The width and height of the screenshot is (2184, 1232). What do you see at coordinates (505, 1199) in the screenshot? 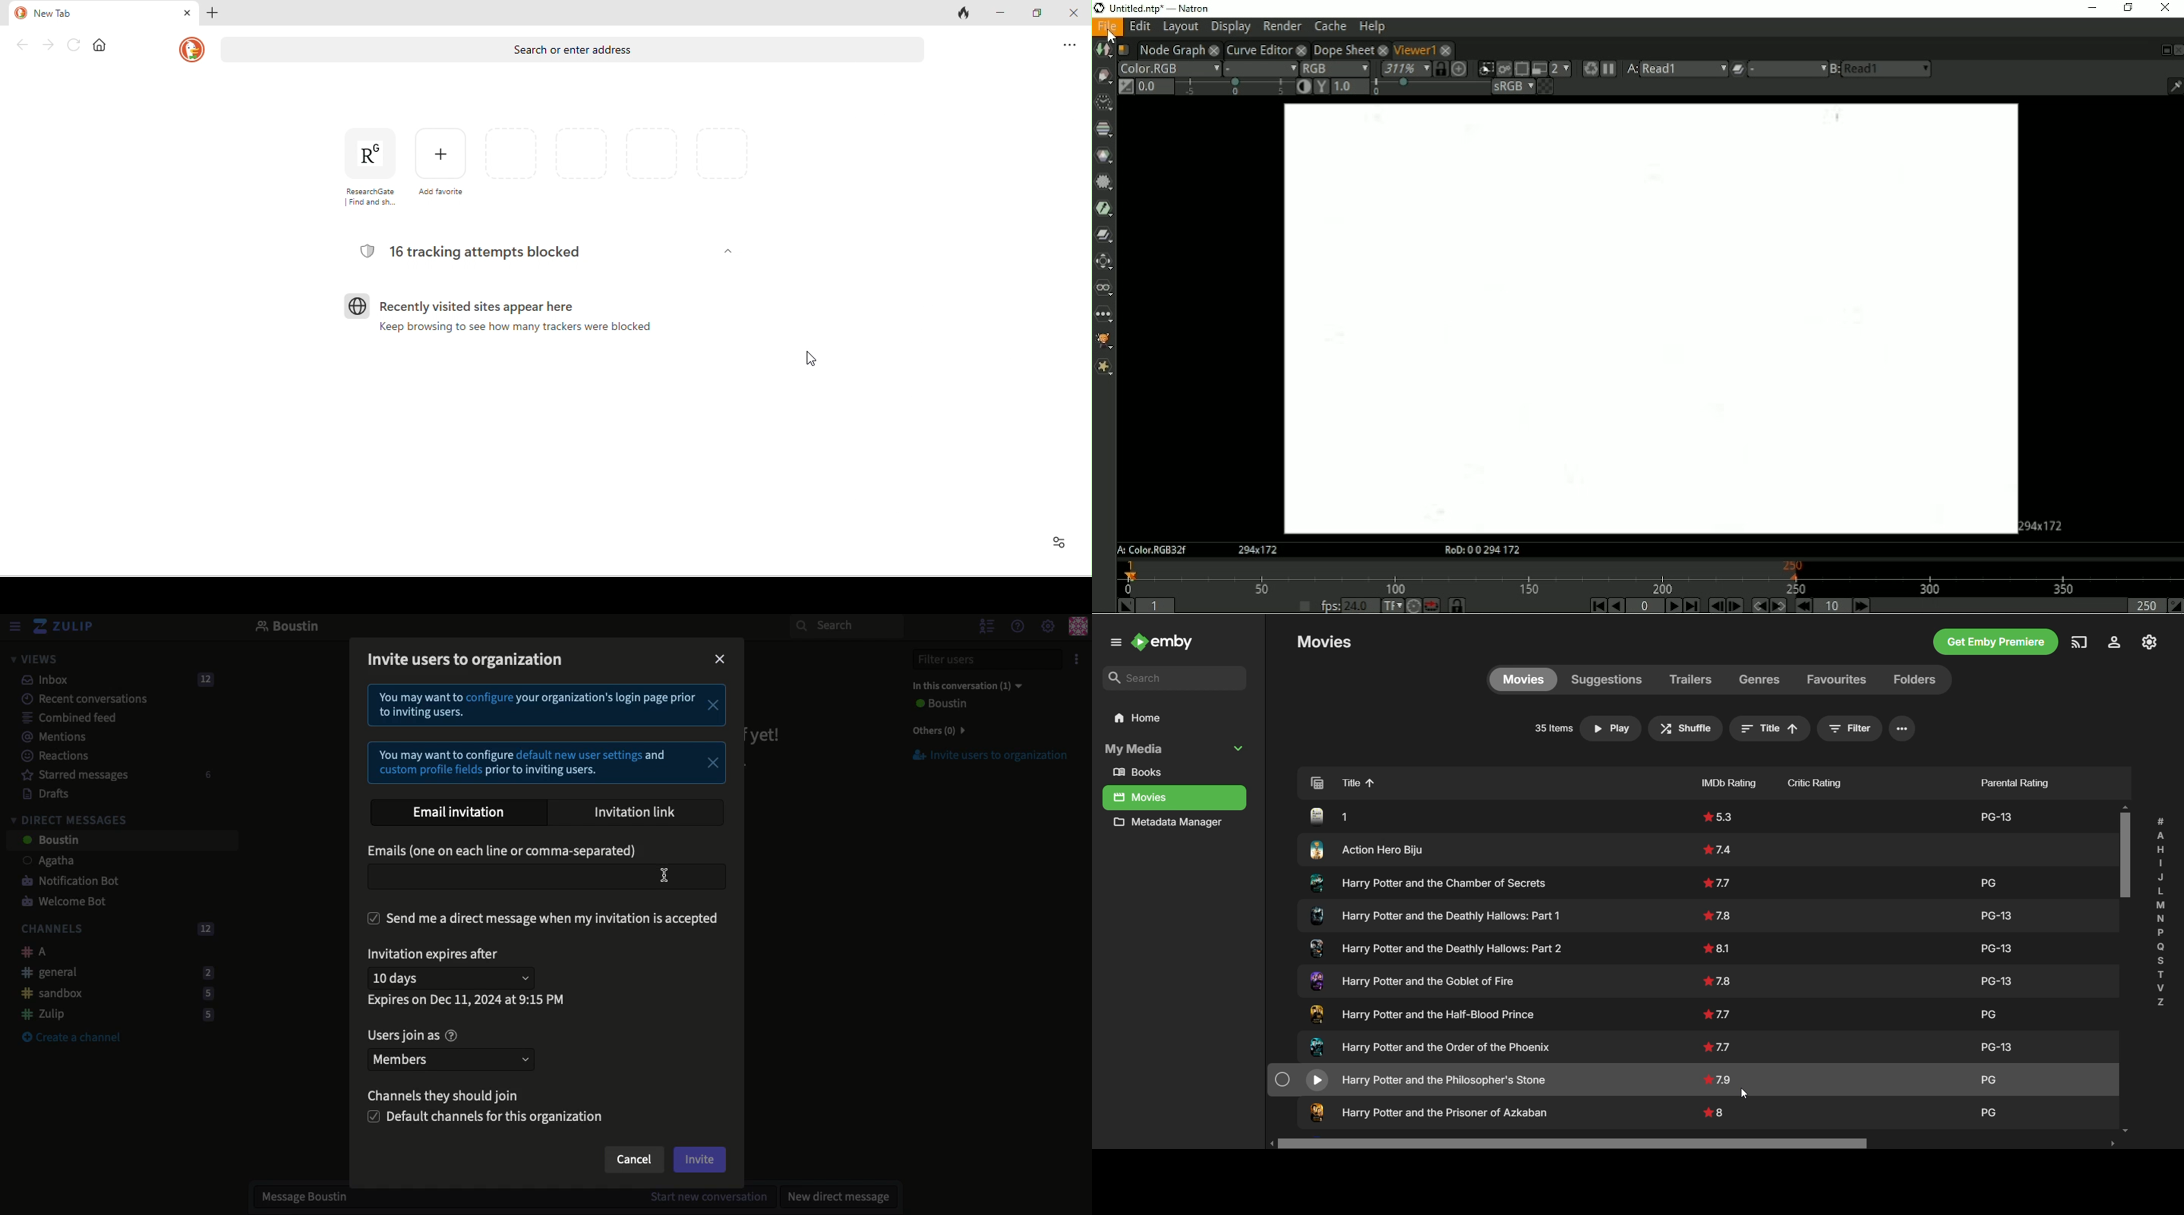
I see `Message User` at bounding box center [505, 1199].